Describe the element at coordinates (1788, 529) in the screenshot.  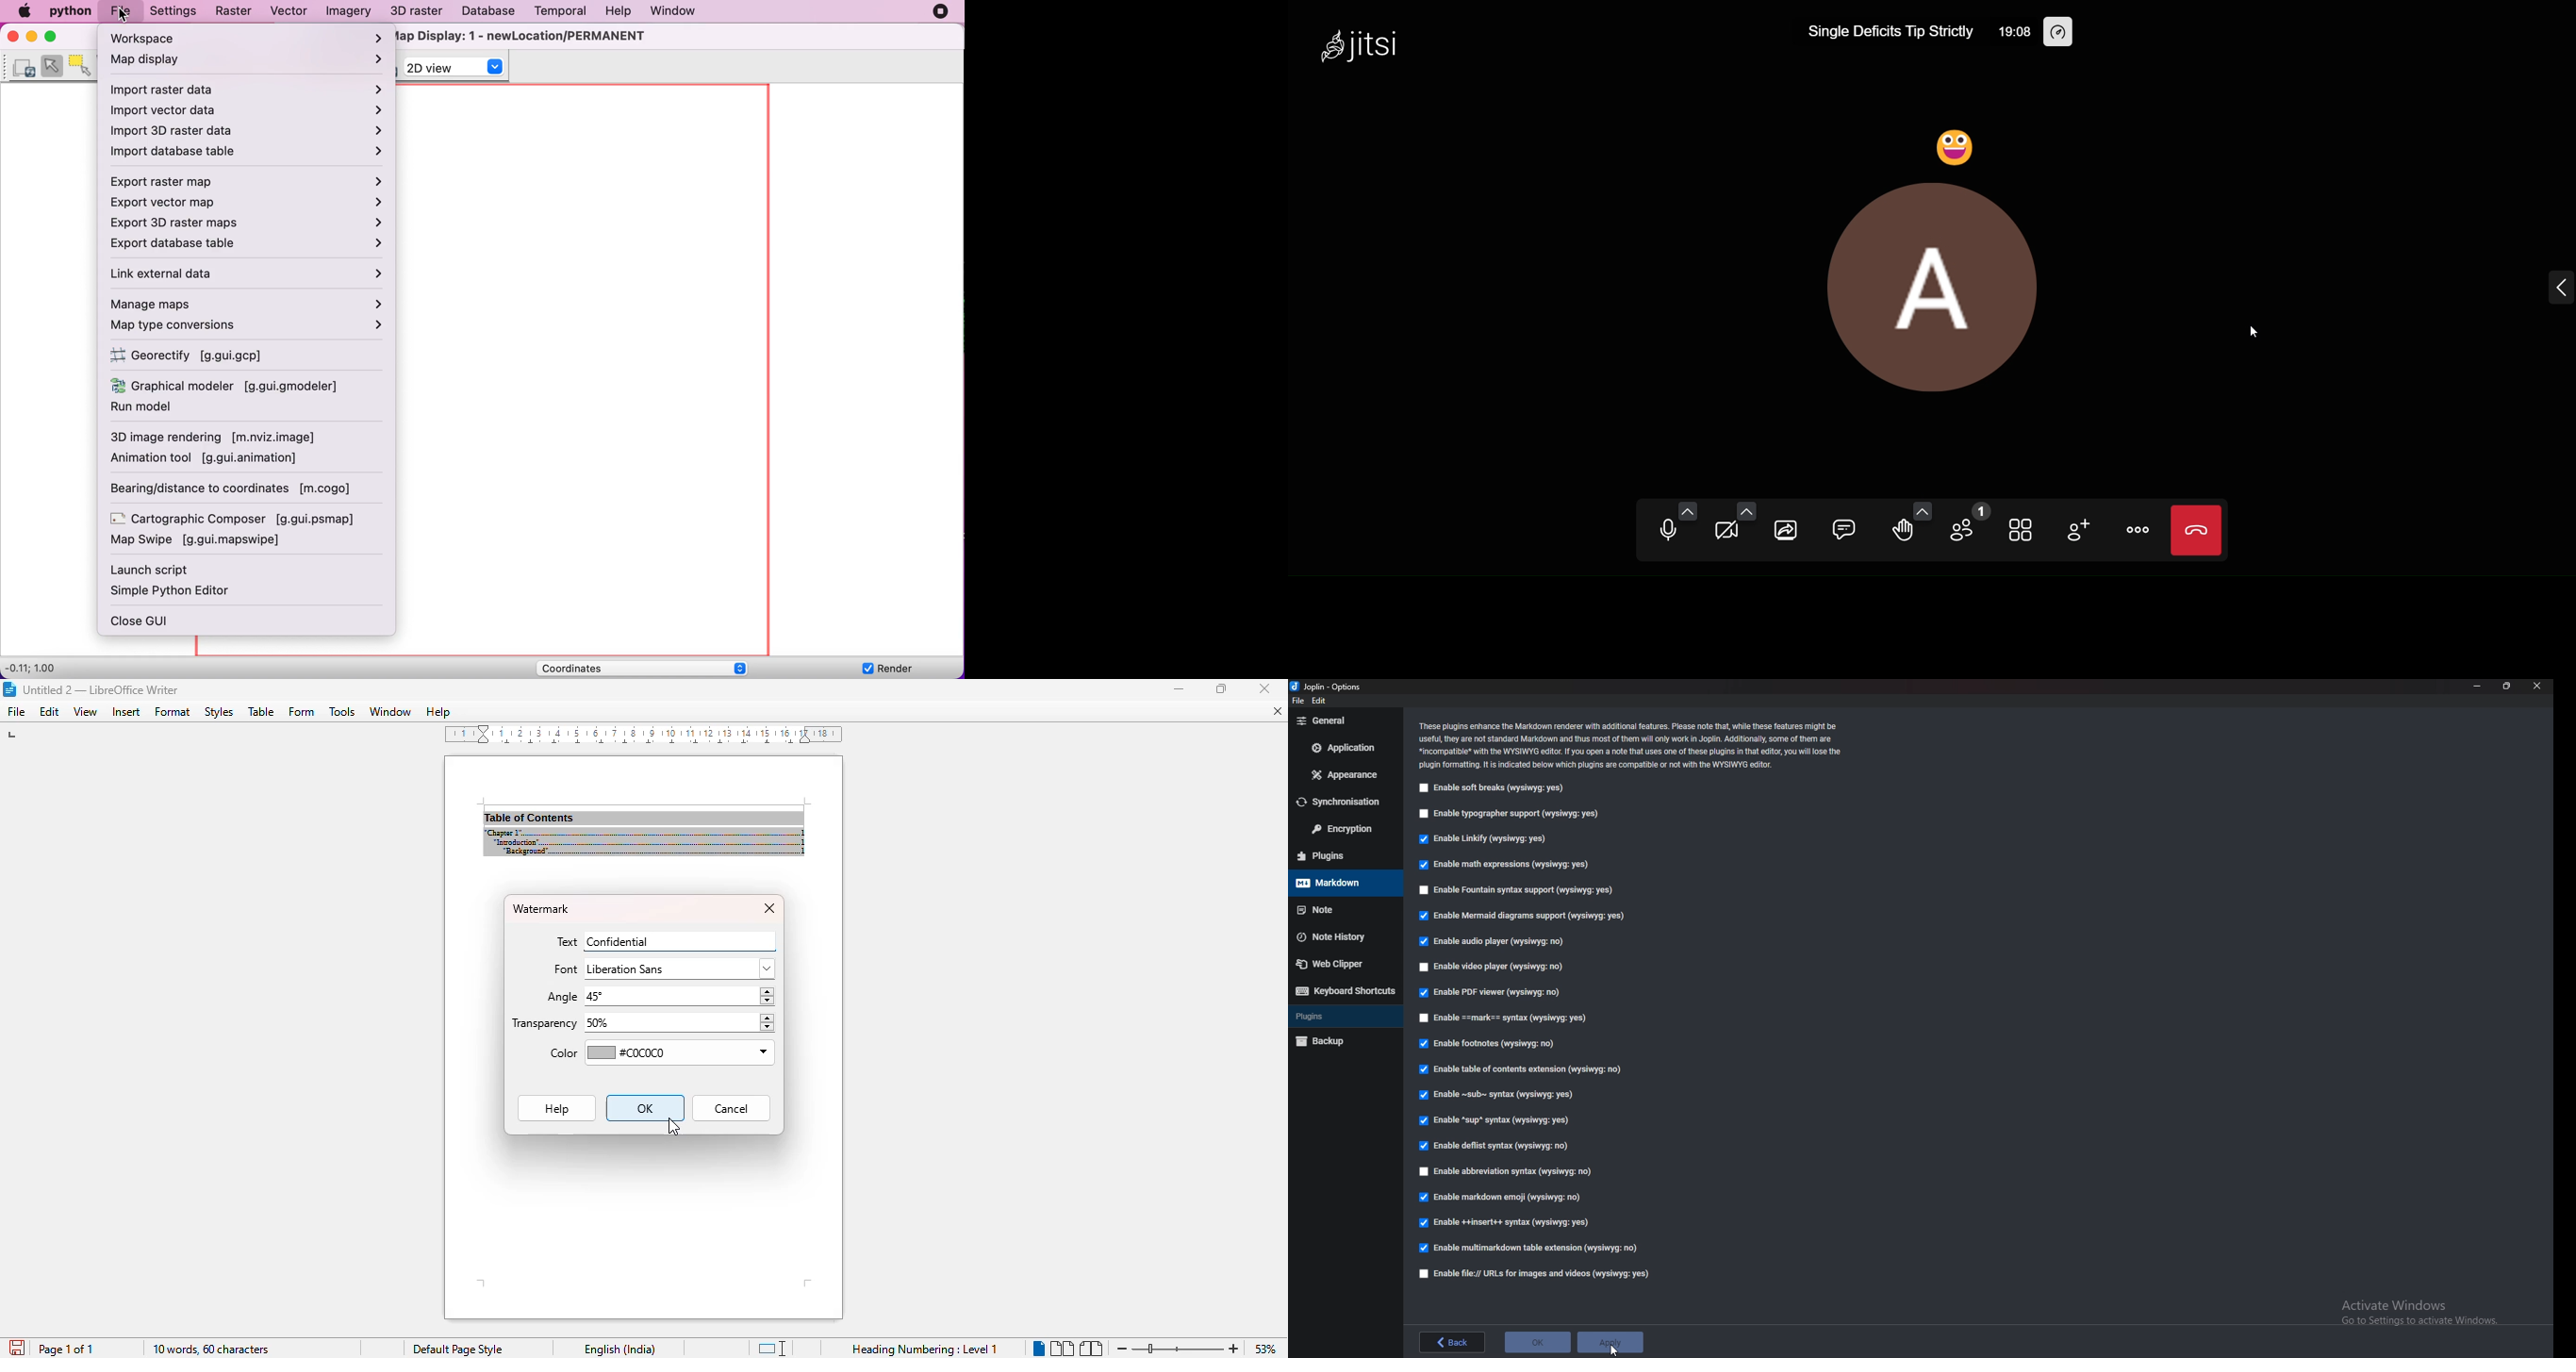
I see `Share screen` at that location.